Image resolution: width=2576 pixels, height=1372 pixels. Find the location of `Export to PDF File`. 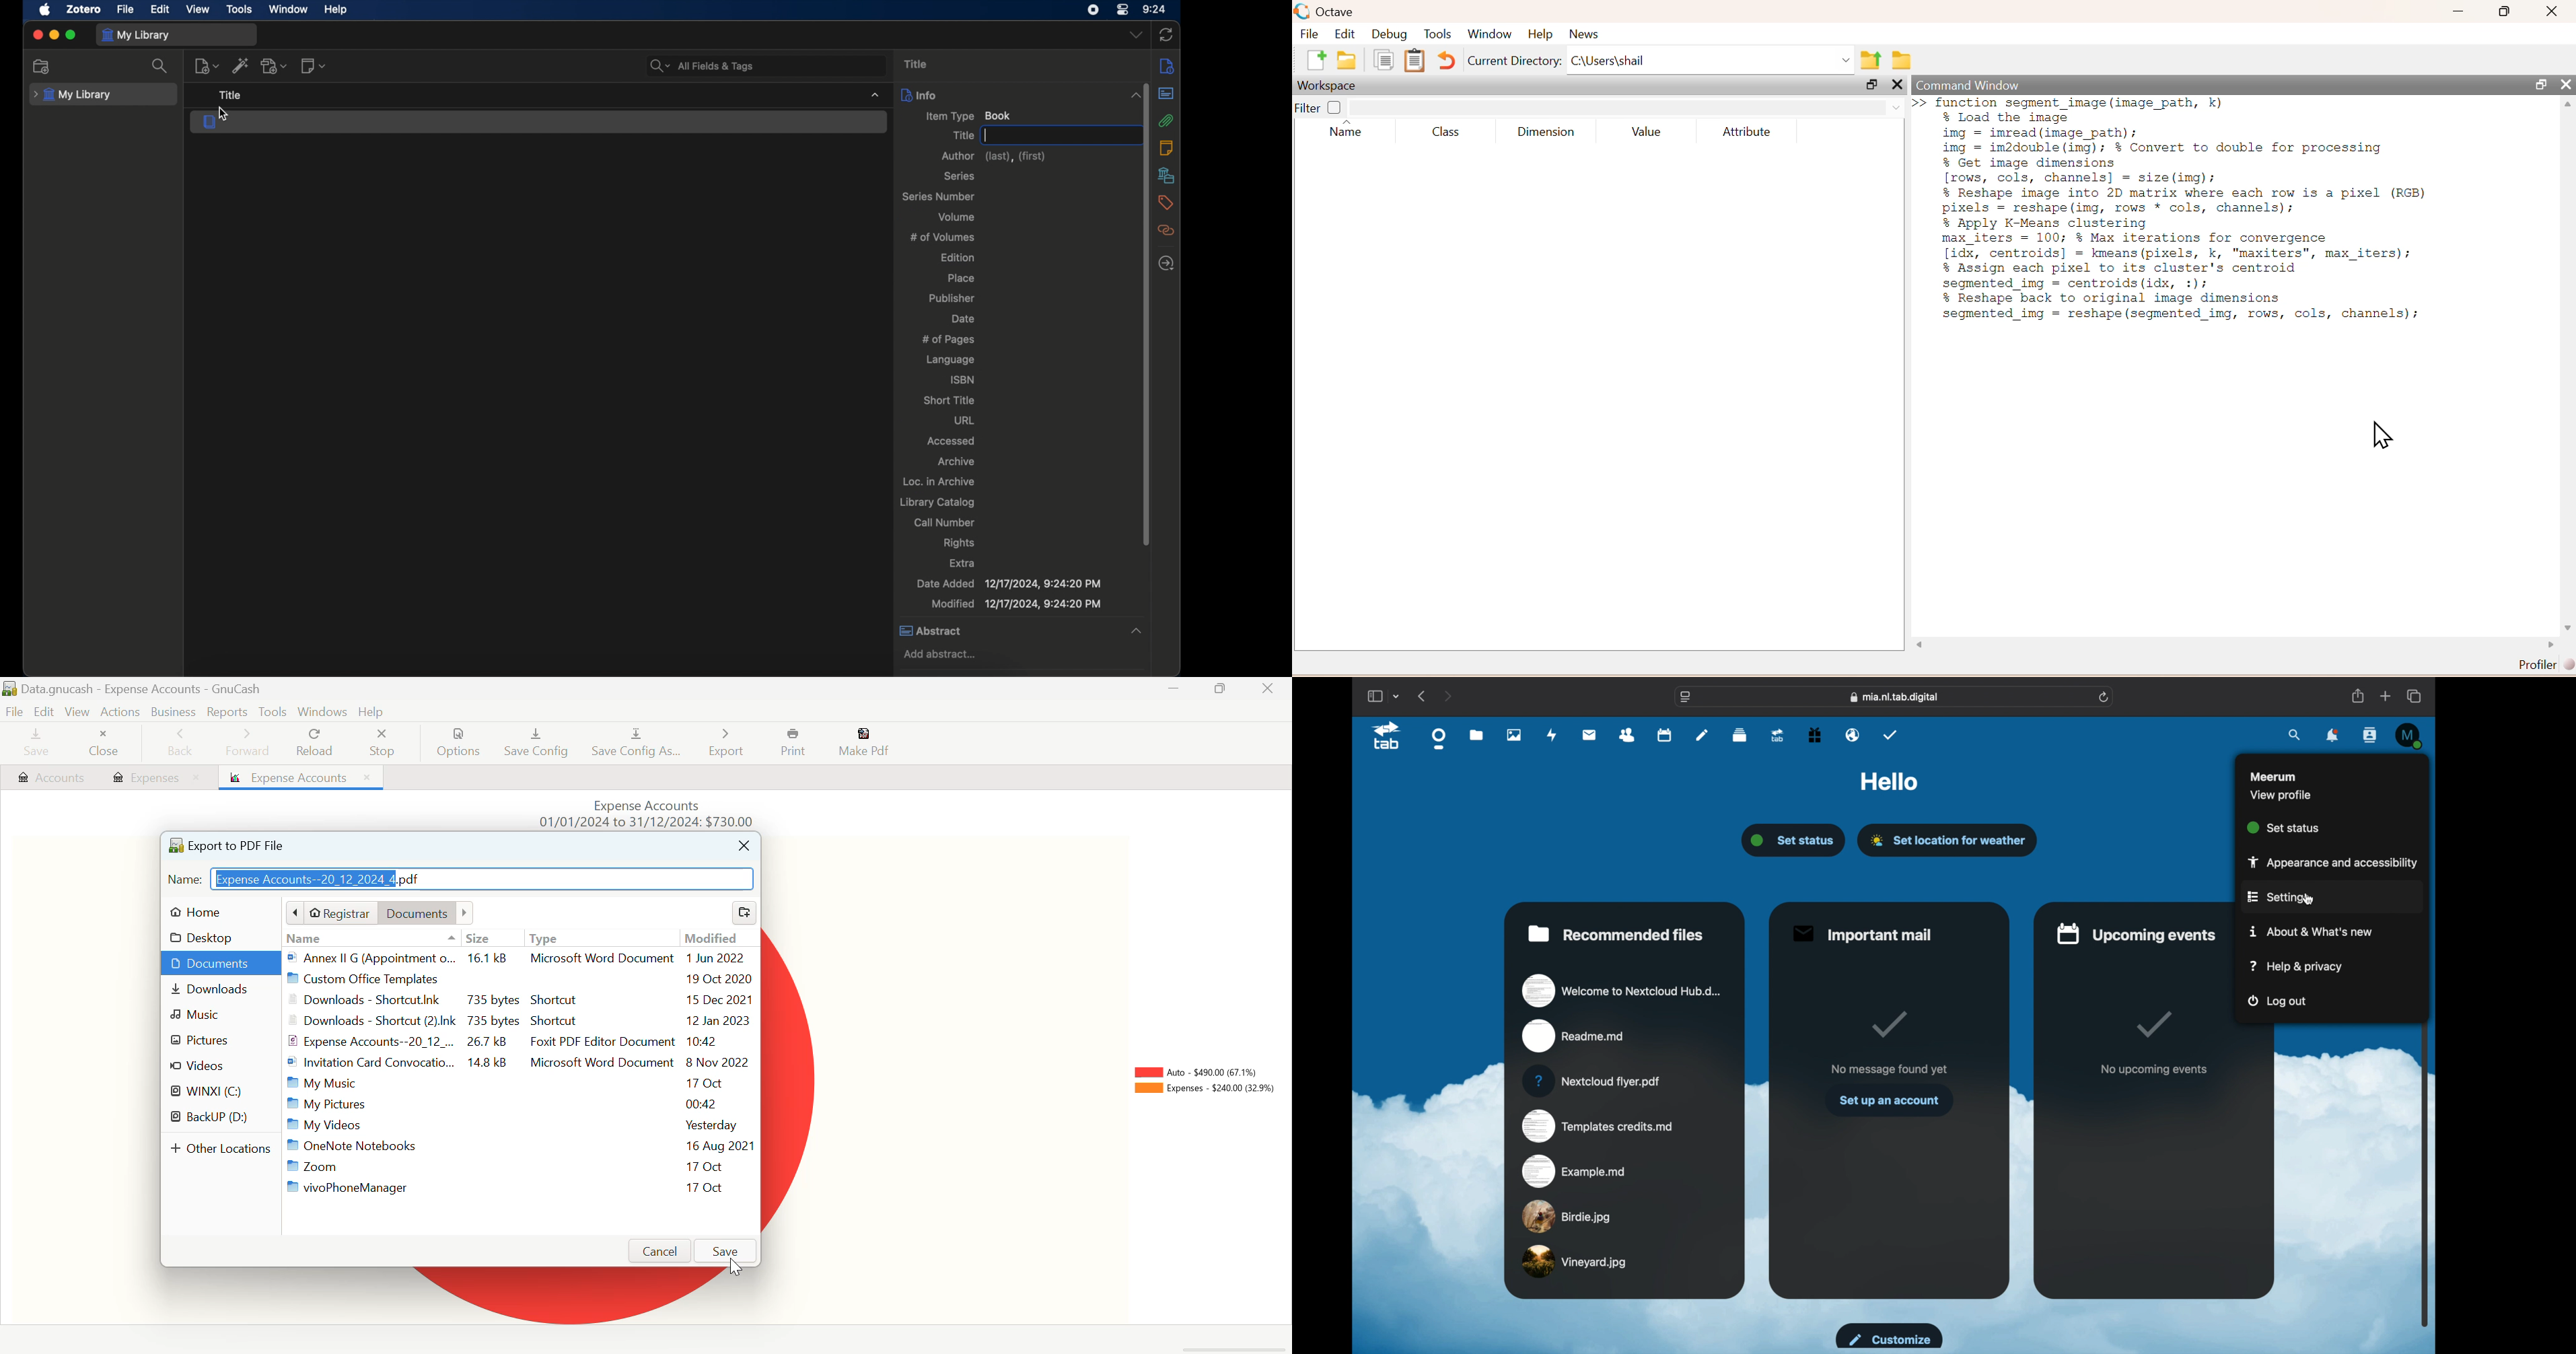

Export to PDF File is located at coordinates (227, 844).